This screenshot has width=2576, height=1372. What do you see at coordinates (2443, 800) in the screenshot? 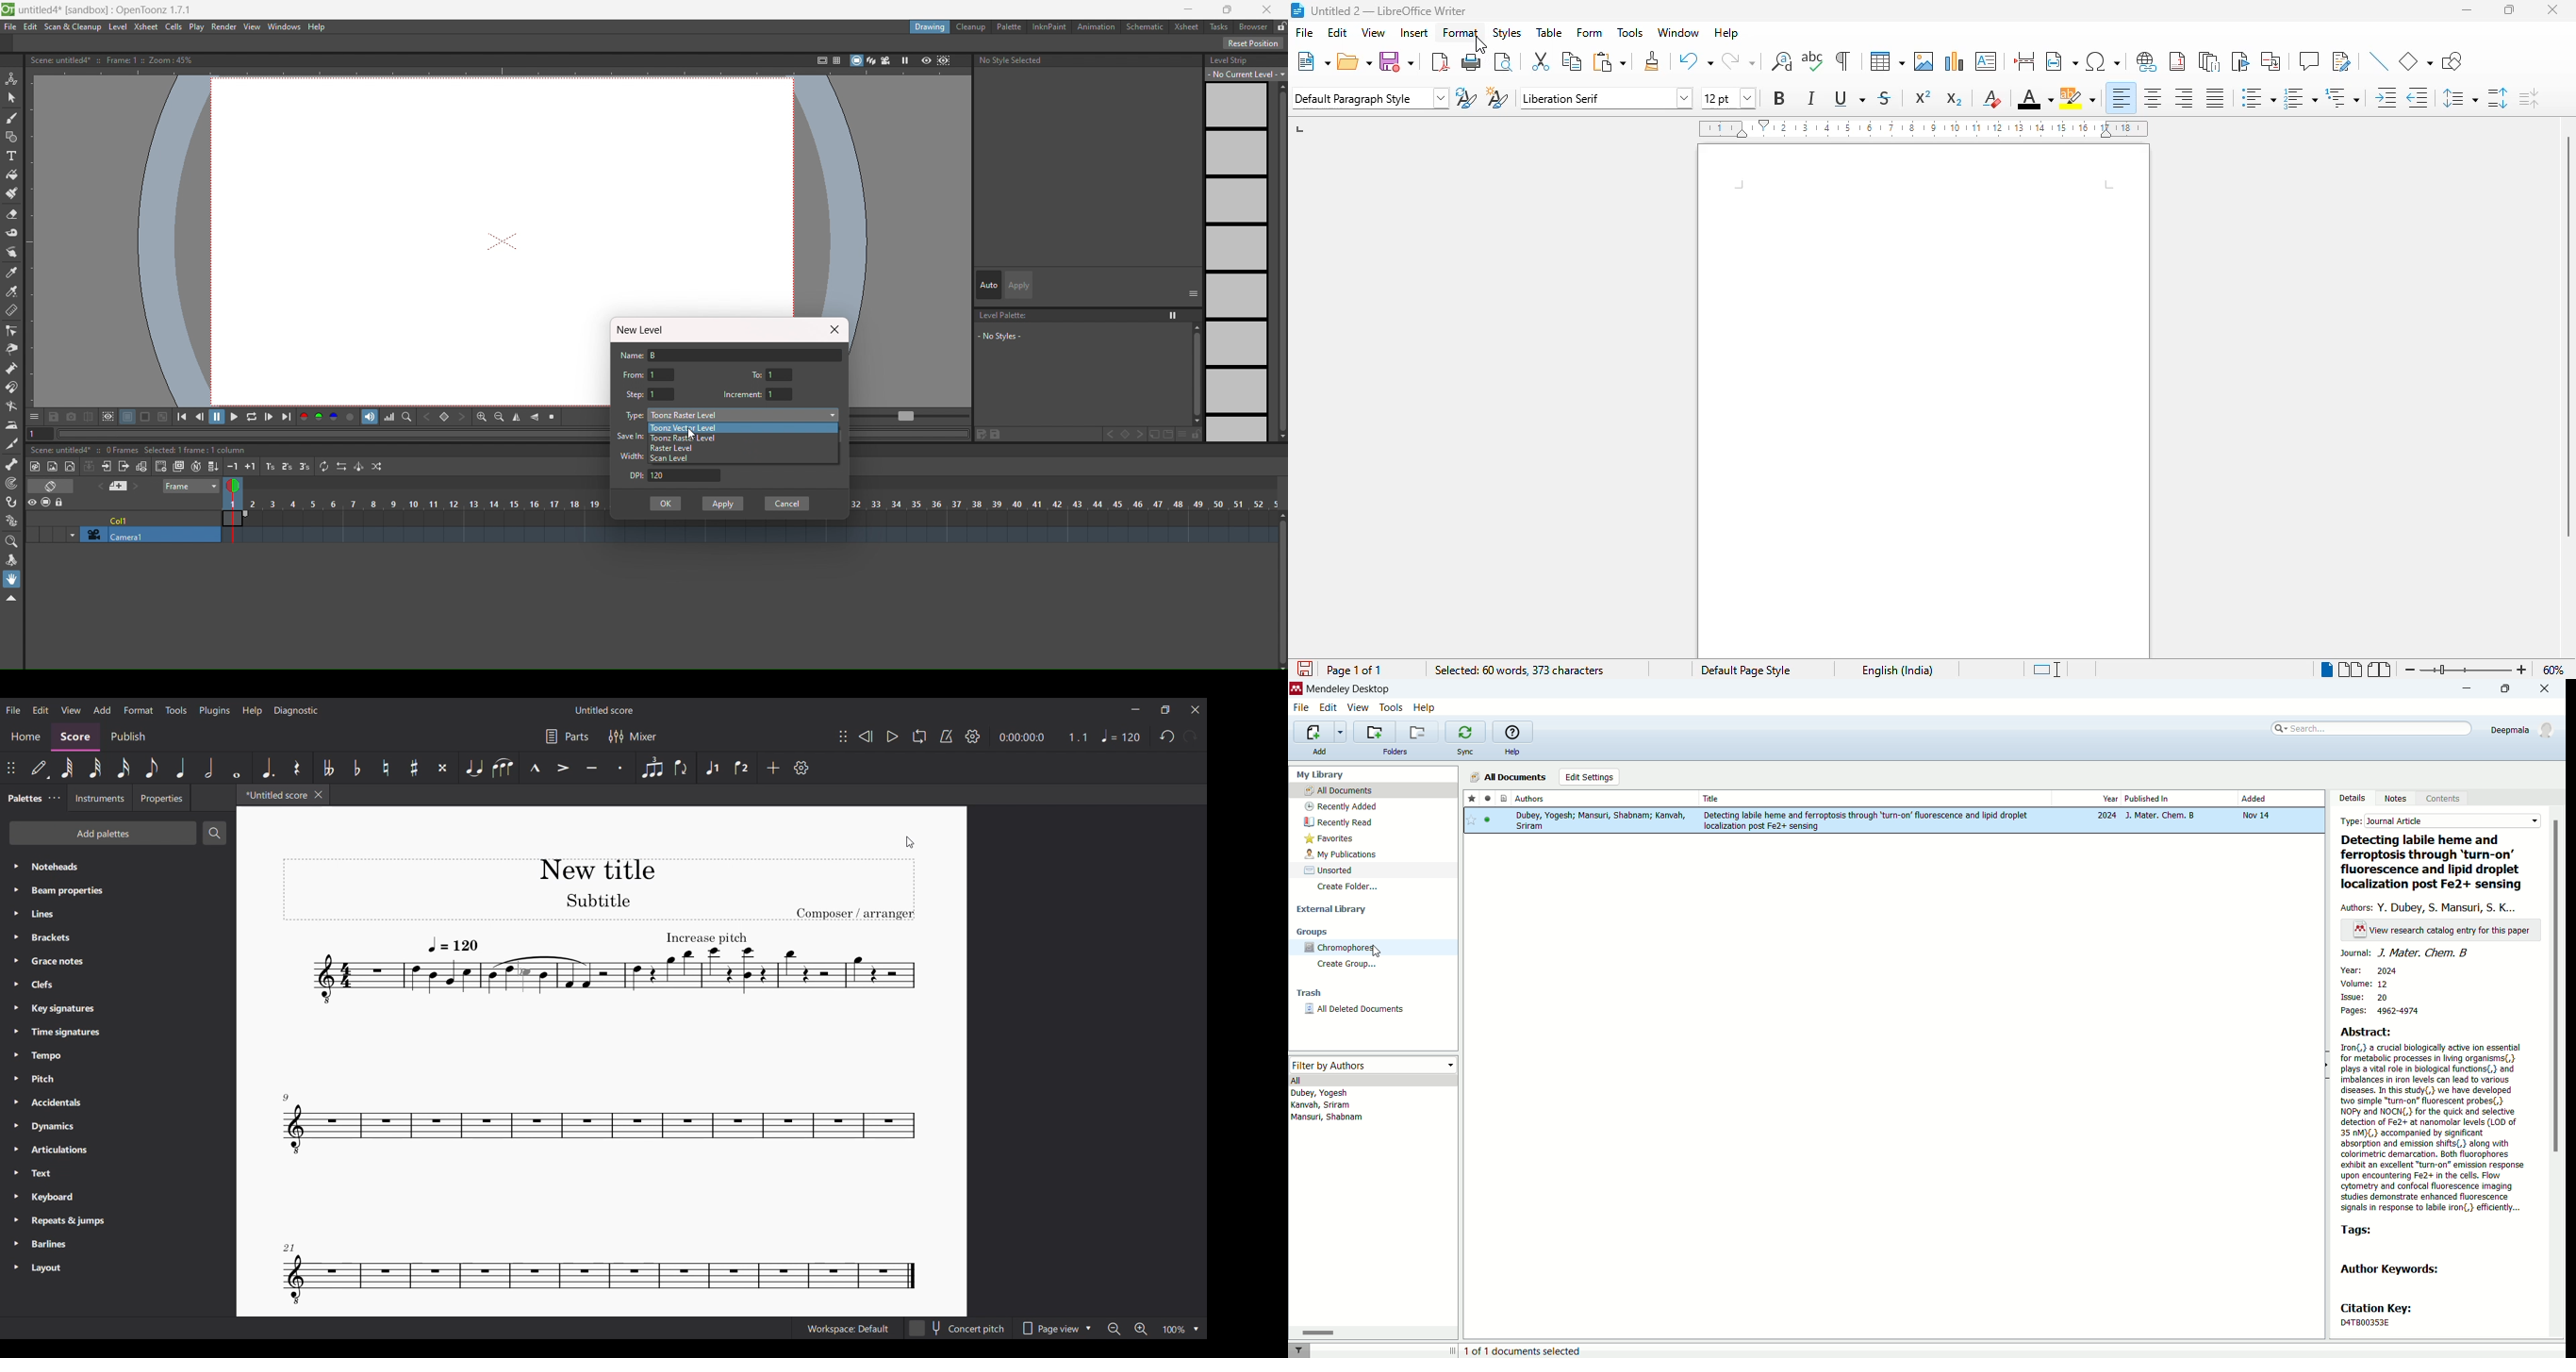
I see `content` at bounding box center [2443, 800].